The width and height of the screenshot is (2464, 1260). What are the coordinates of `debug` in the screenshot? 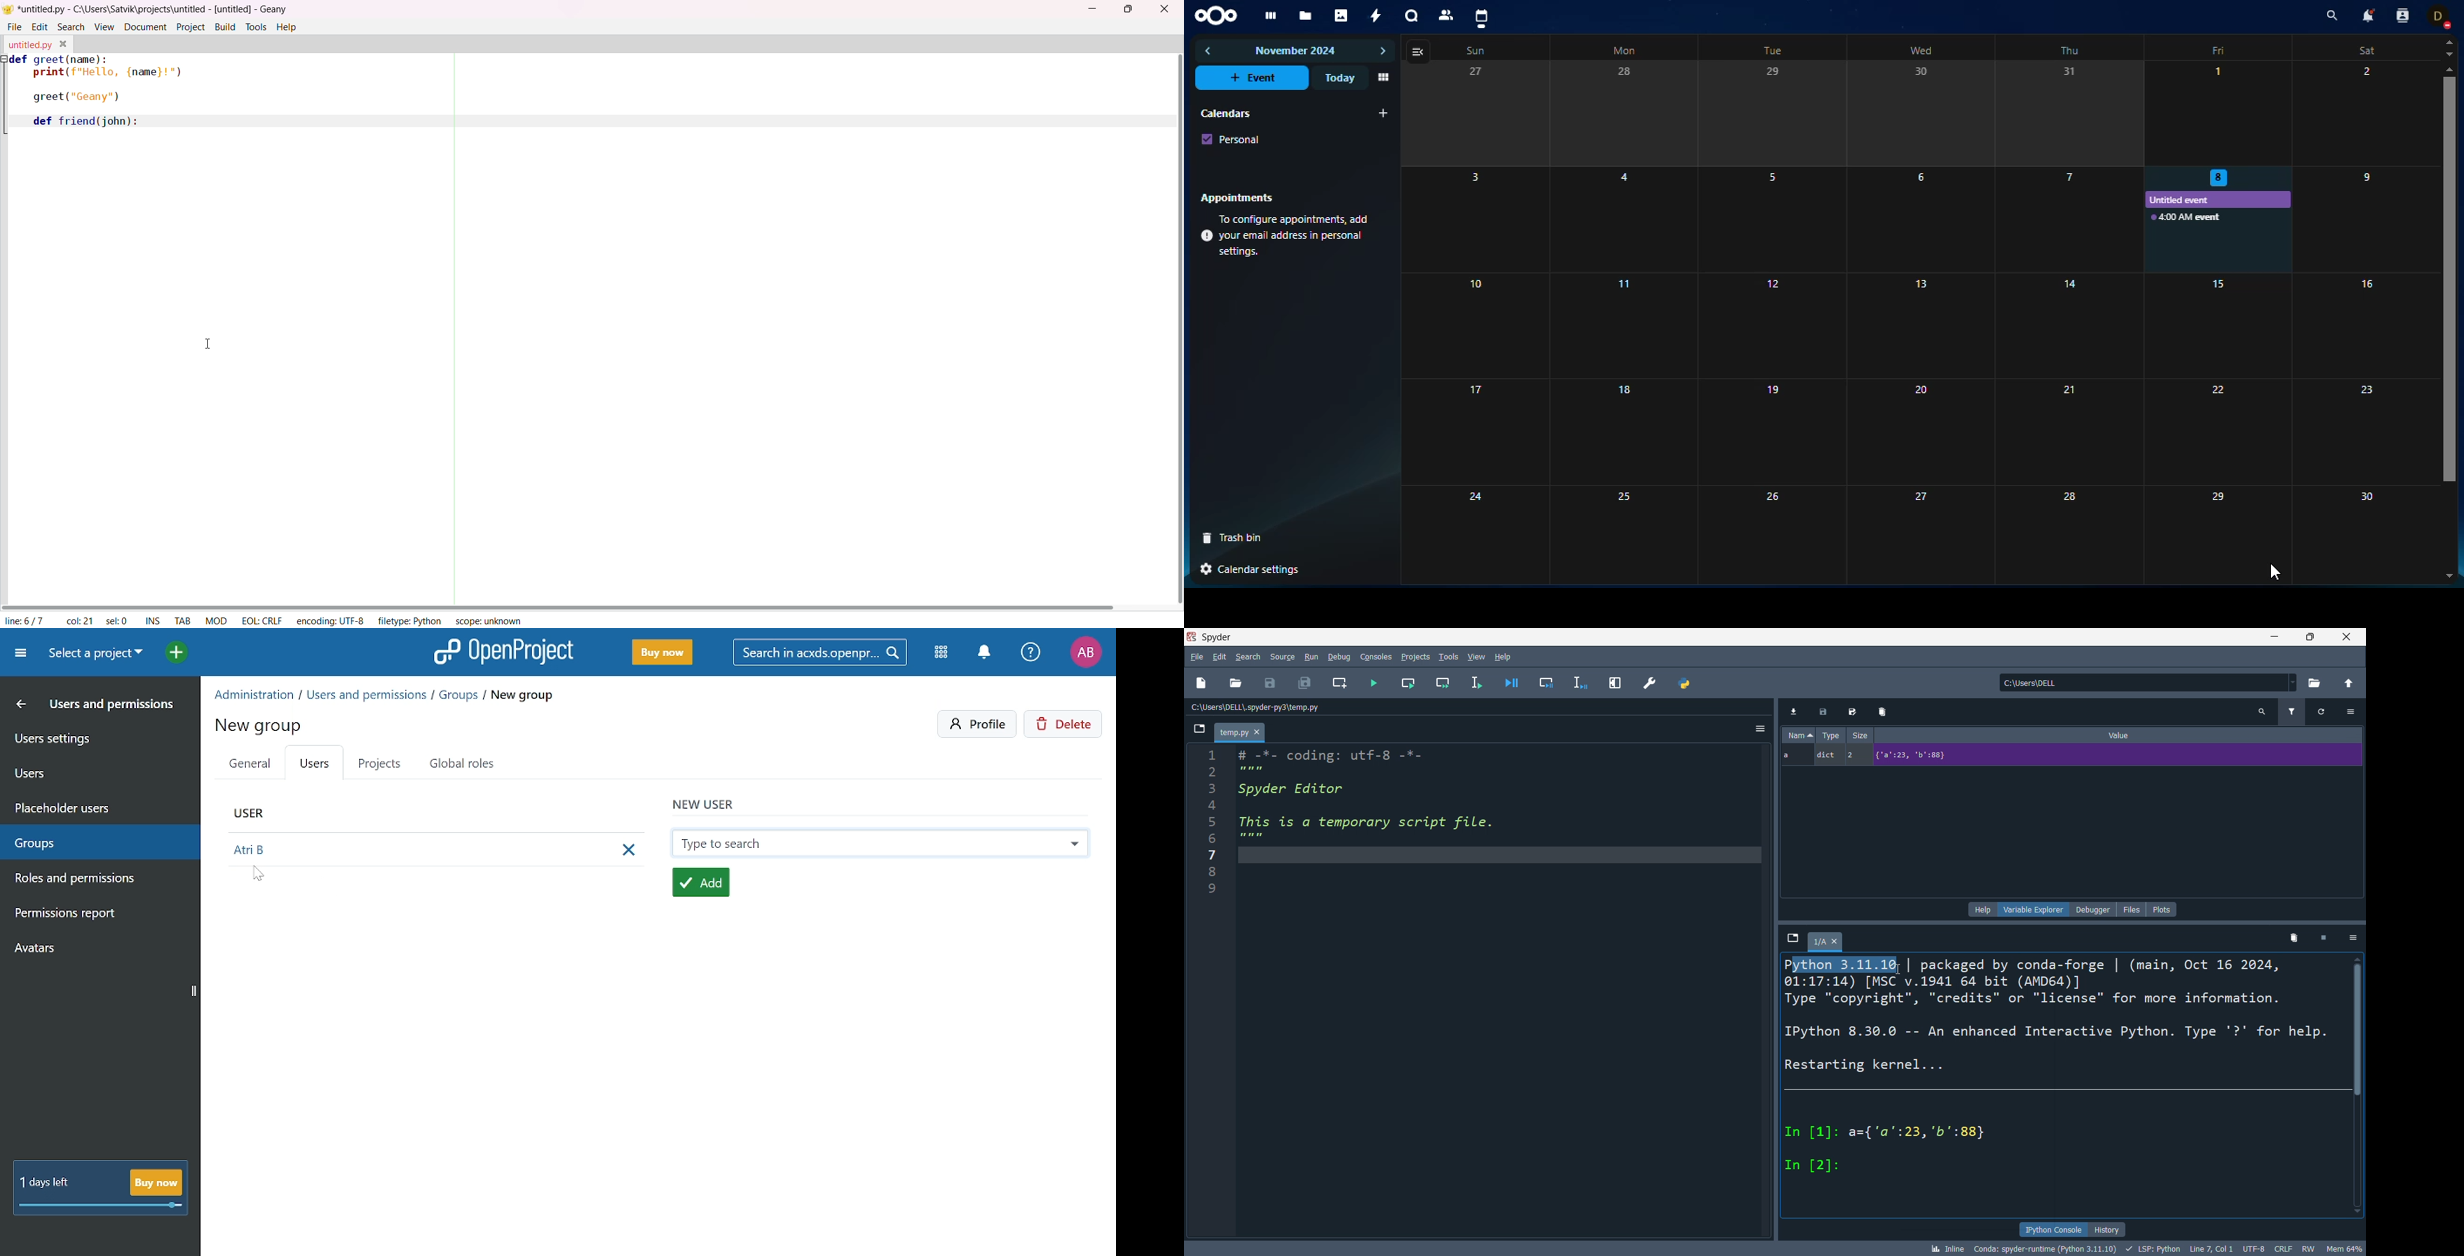 It's located at (1341, 656).